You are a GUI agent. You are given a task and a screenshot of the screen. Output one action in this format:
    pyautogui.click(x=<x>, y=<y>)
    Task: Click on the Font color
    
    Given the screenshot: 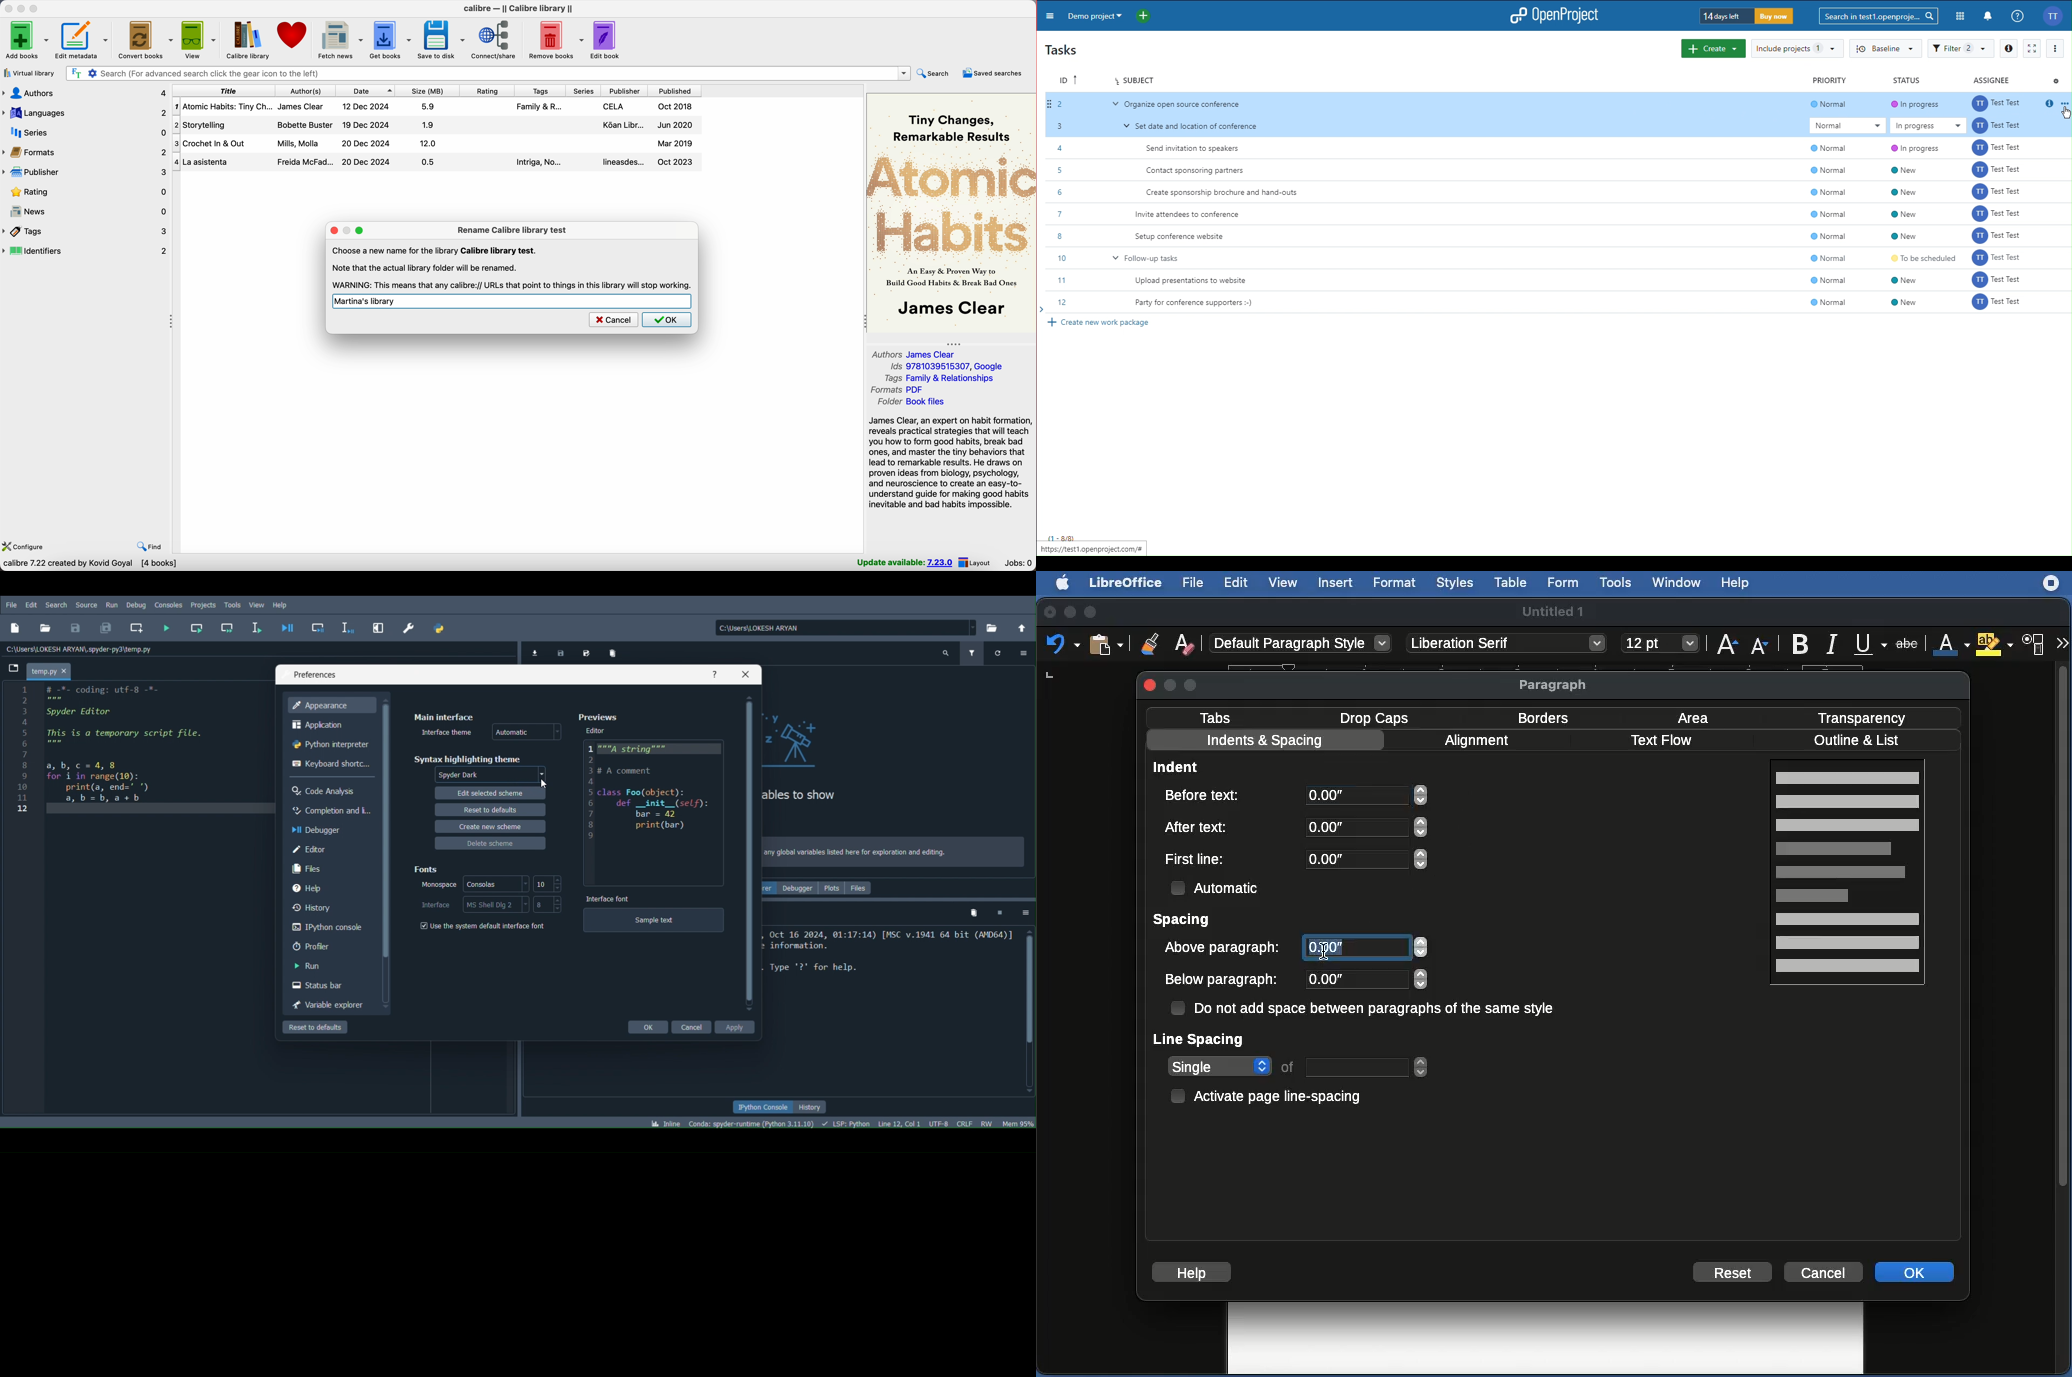 What is the action you would take?
    pyautogui.click(x=1950, y=645)
    